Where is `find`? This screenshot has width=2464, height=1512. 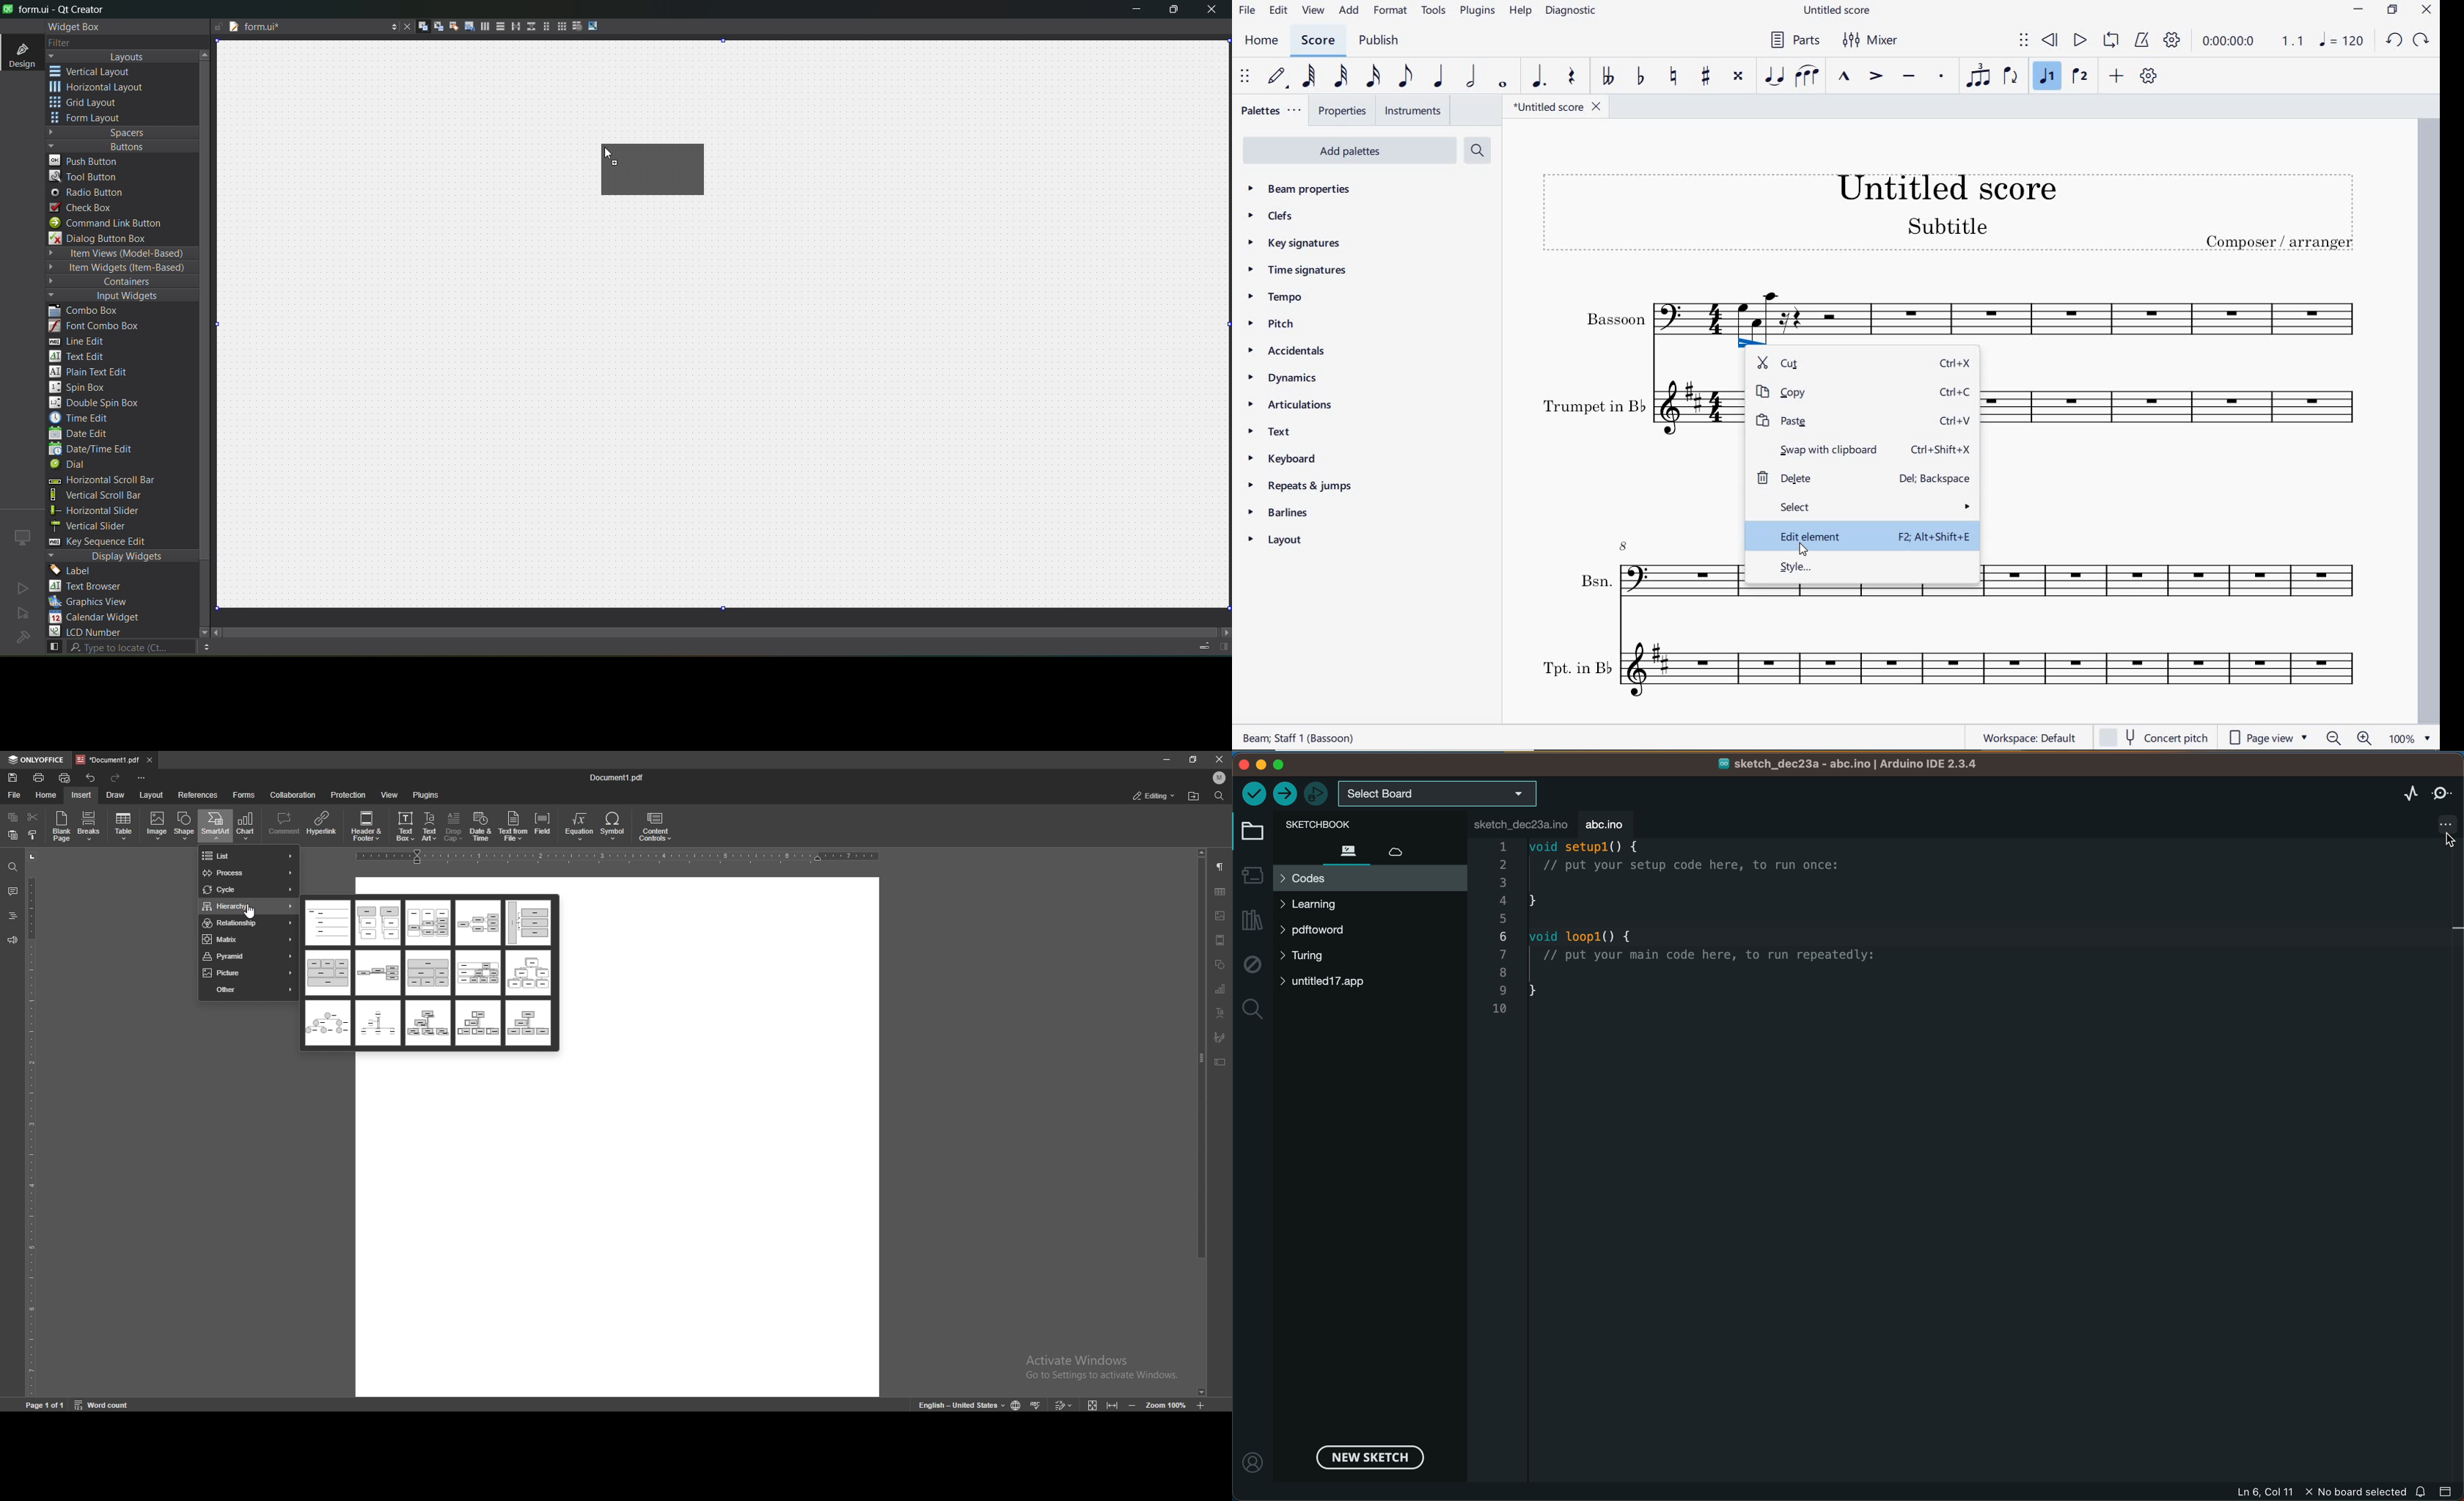 find is located at coordinates (1219, 795).